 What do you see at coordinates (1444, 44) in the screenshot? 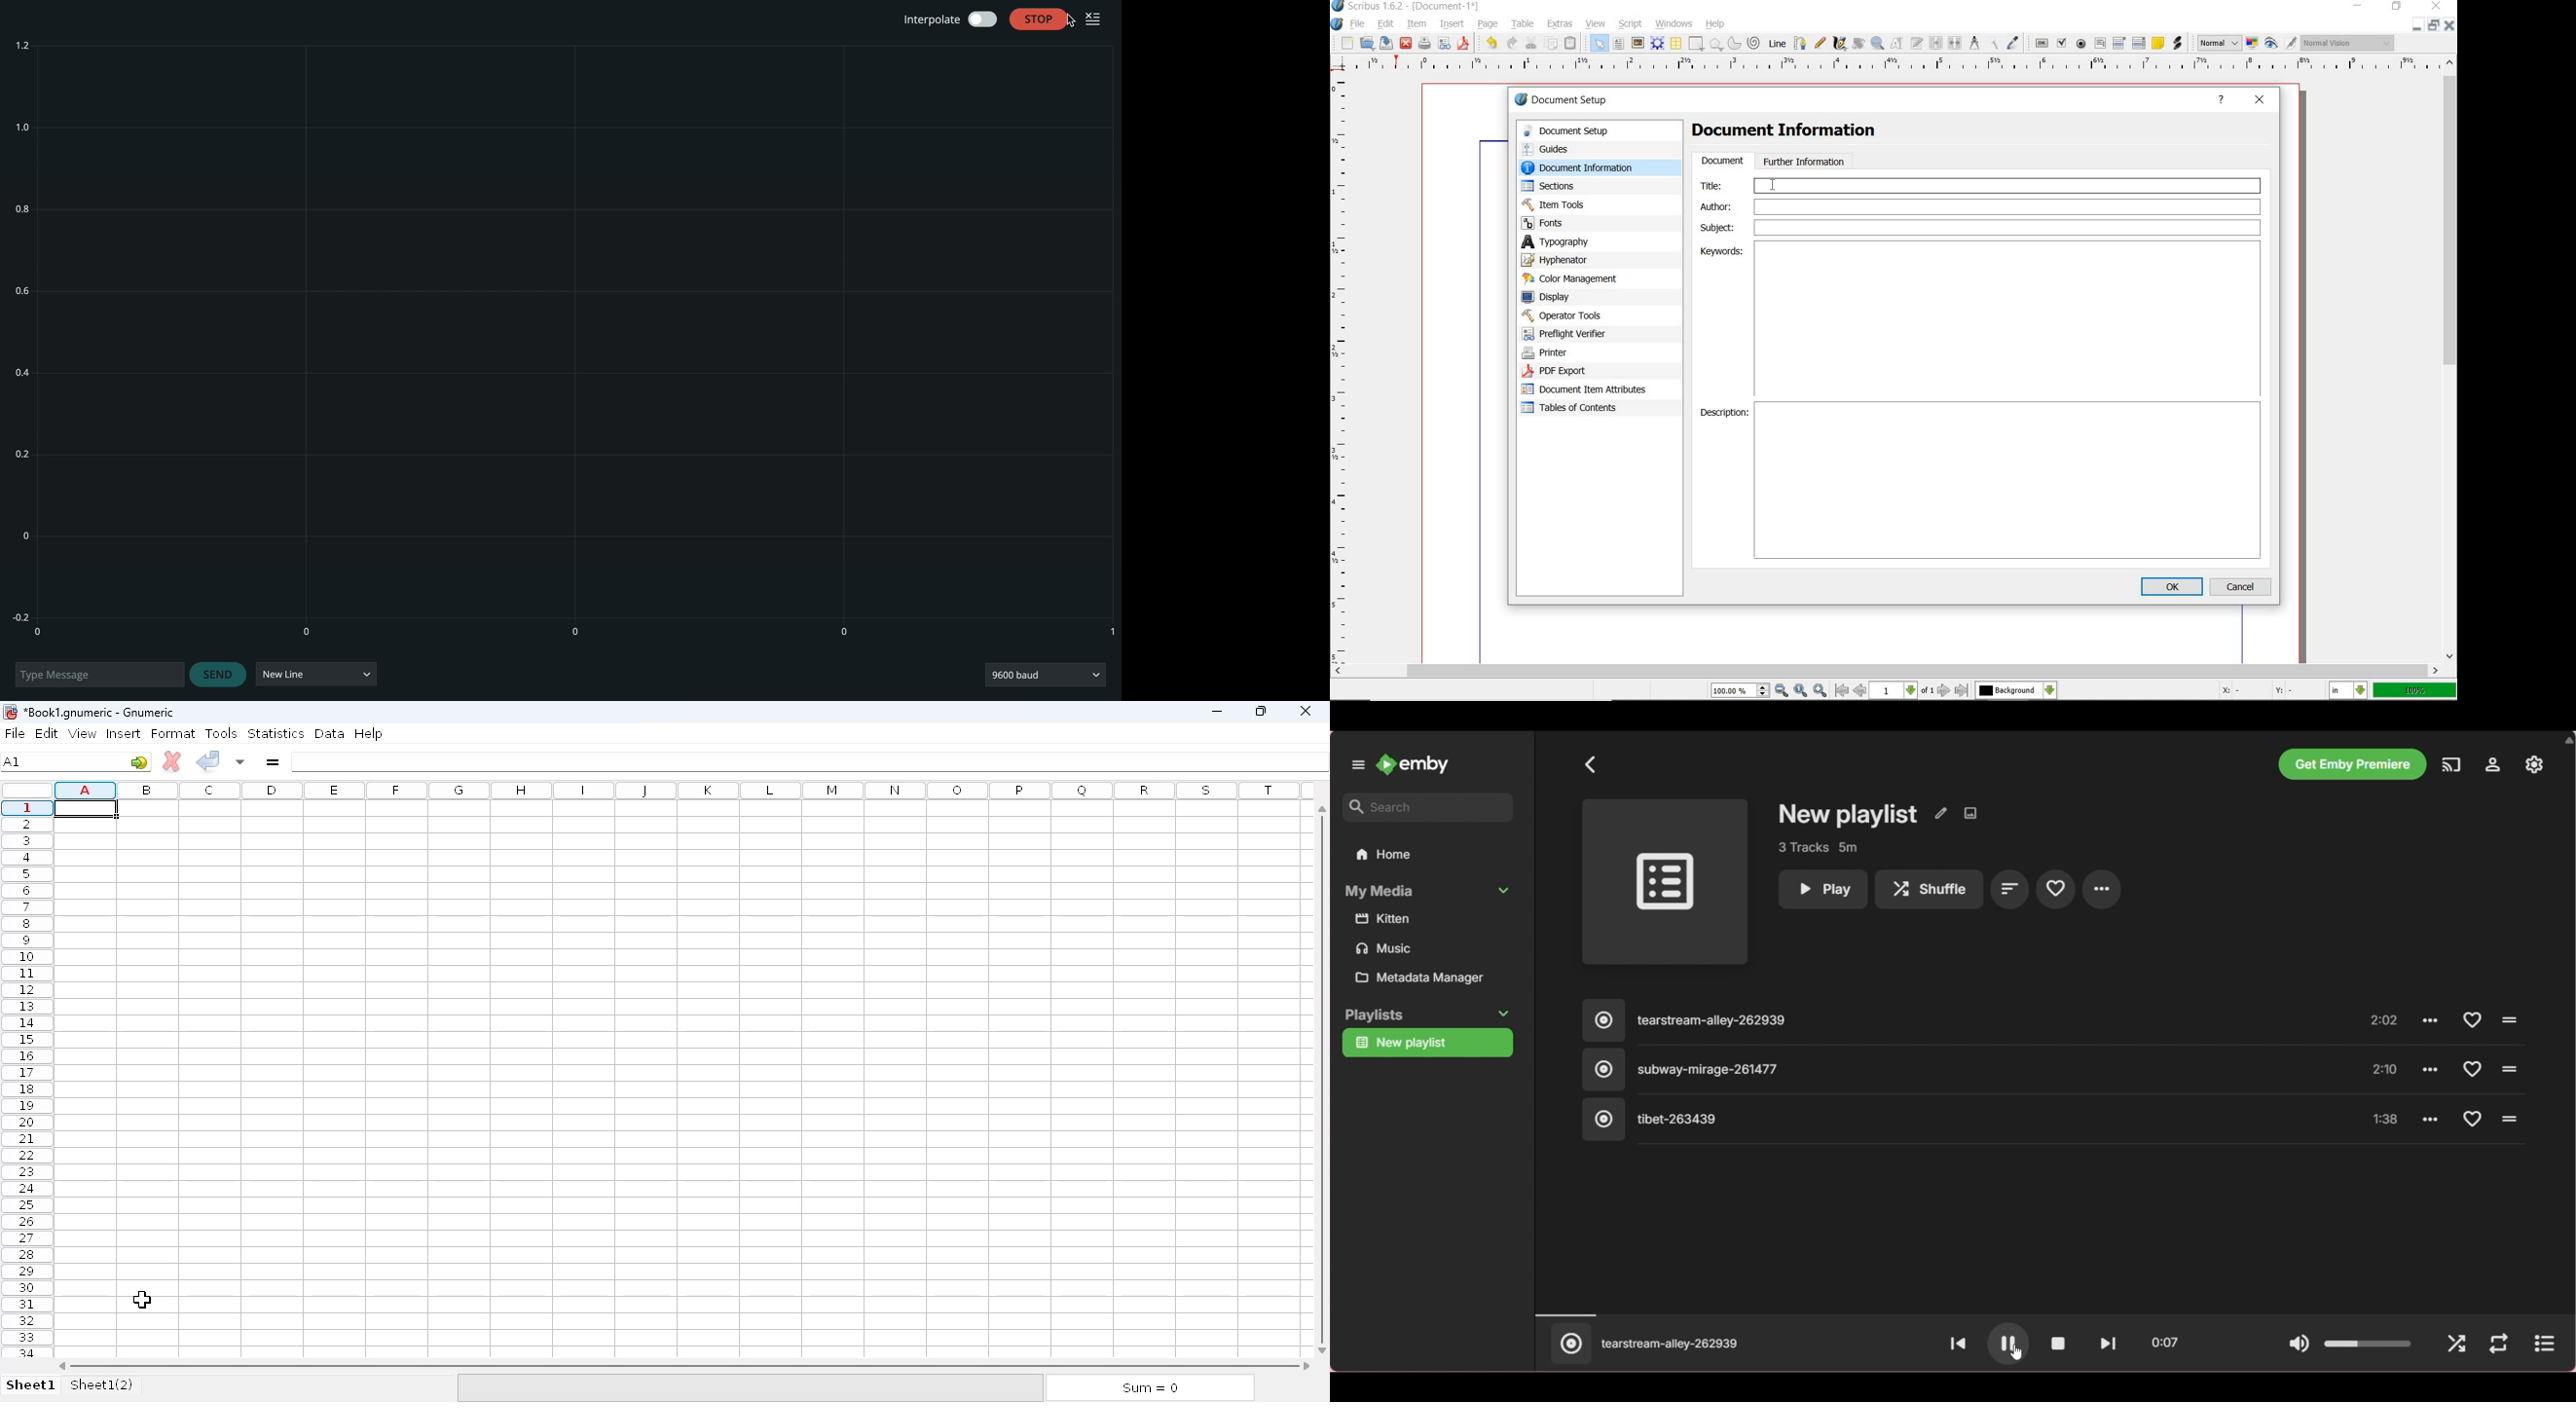
I see `preflight verifier` at bounding box center [1444, 44].